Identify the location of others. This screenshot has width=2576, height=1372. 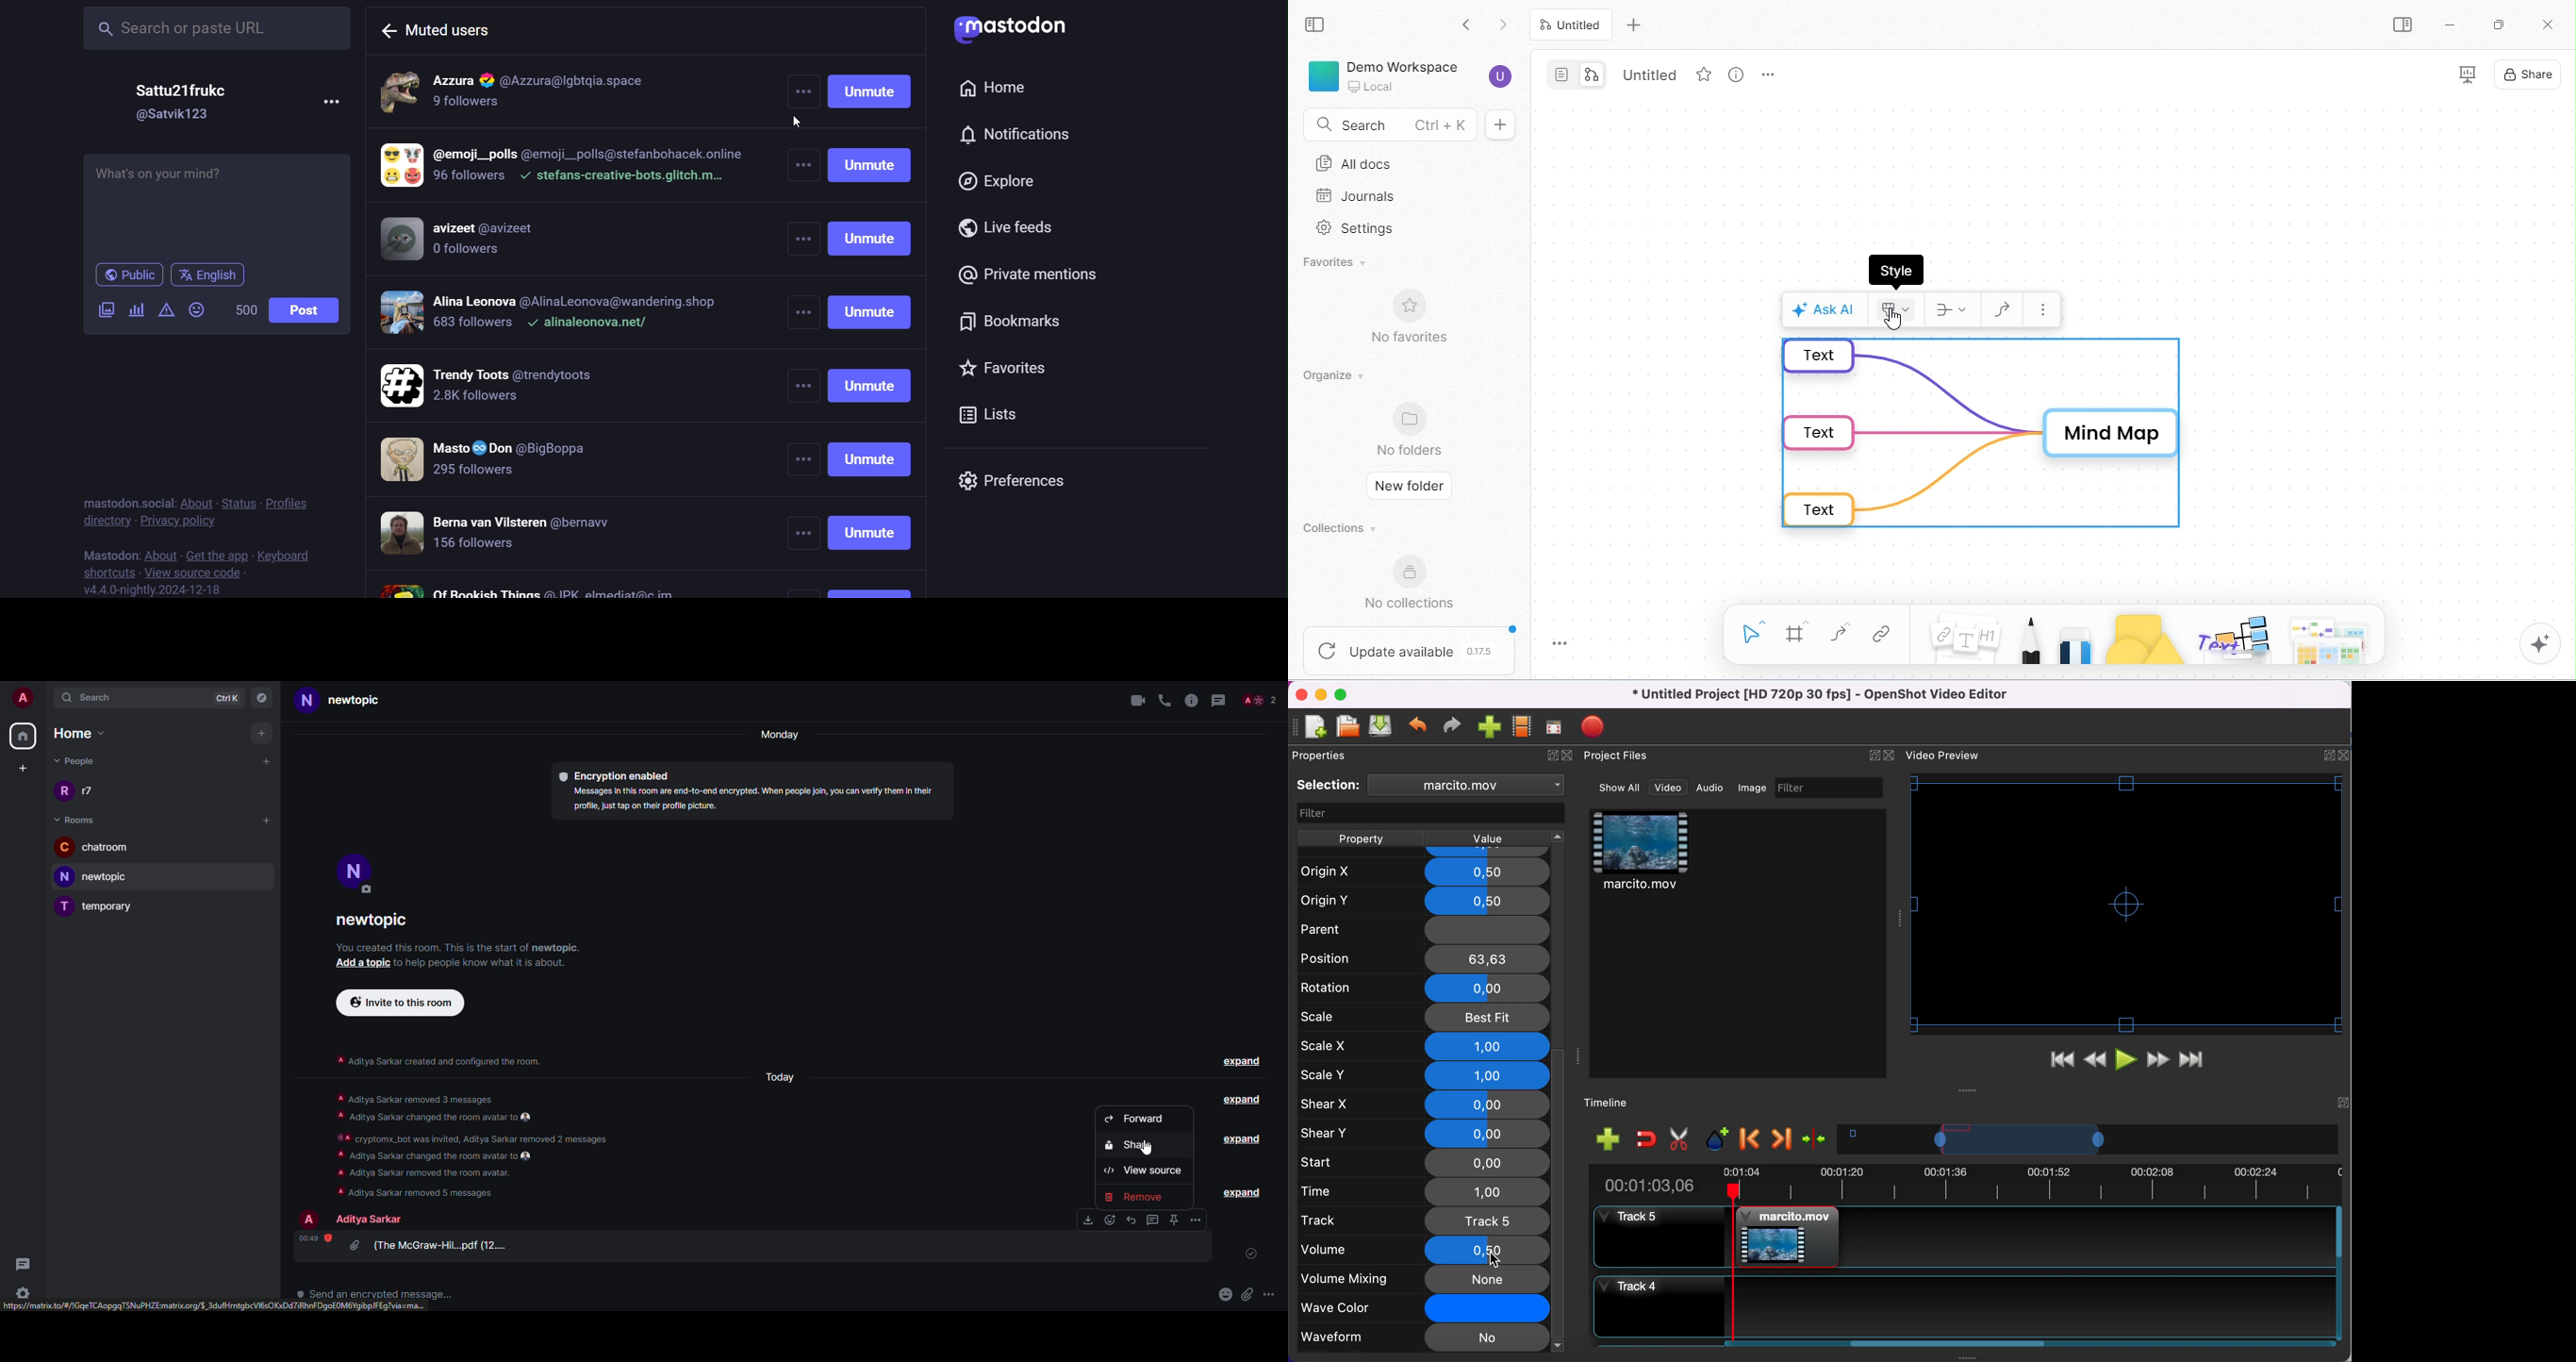
(2232, 641).